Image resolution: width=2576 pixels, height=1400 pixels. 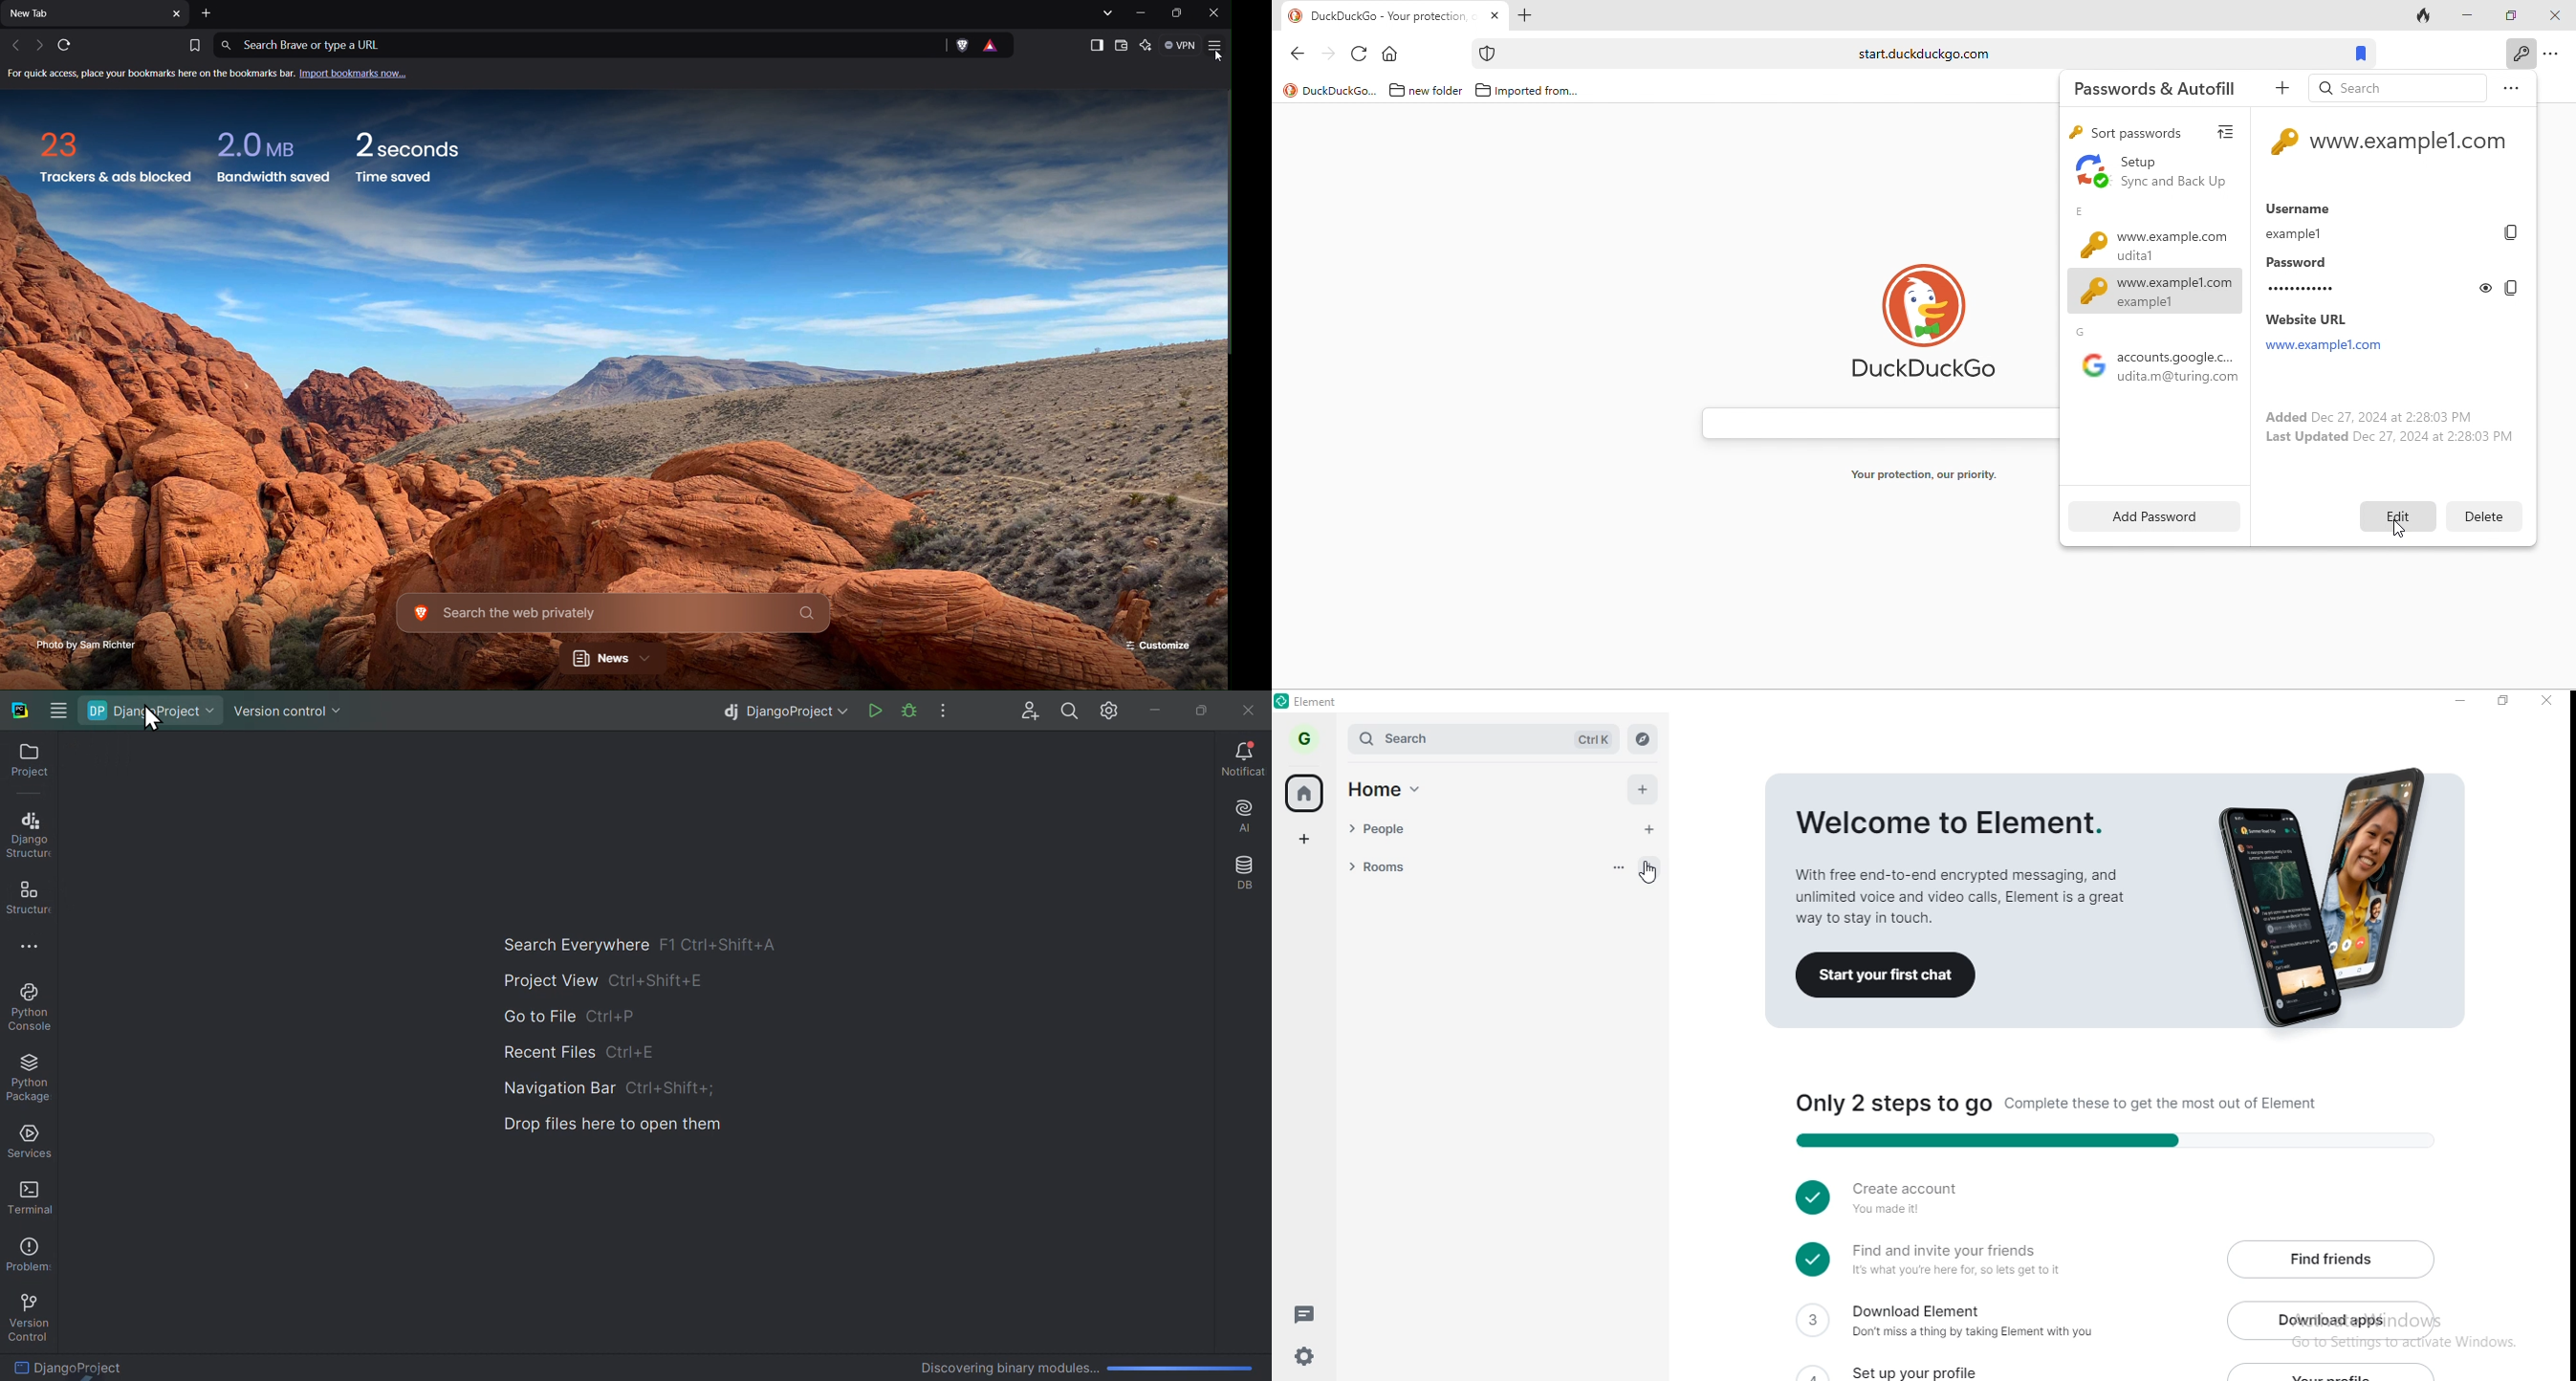 I want to click on List all tabs, so click(x=1104, y=12).